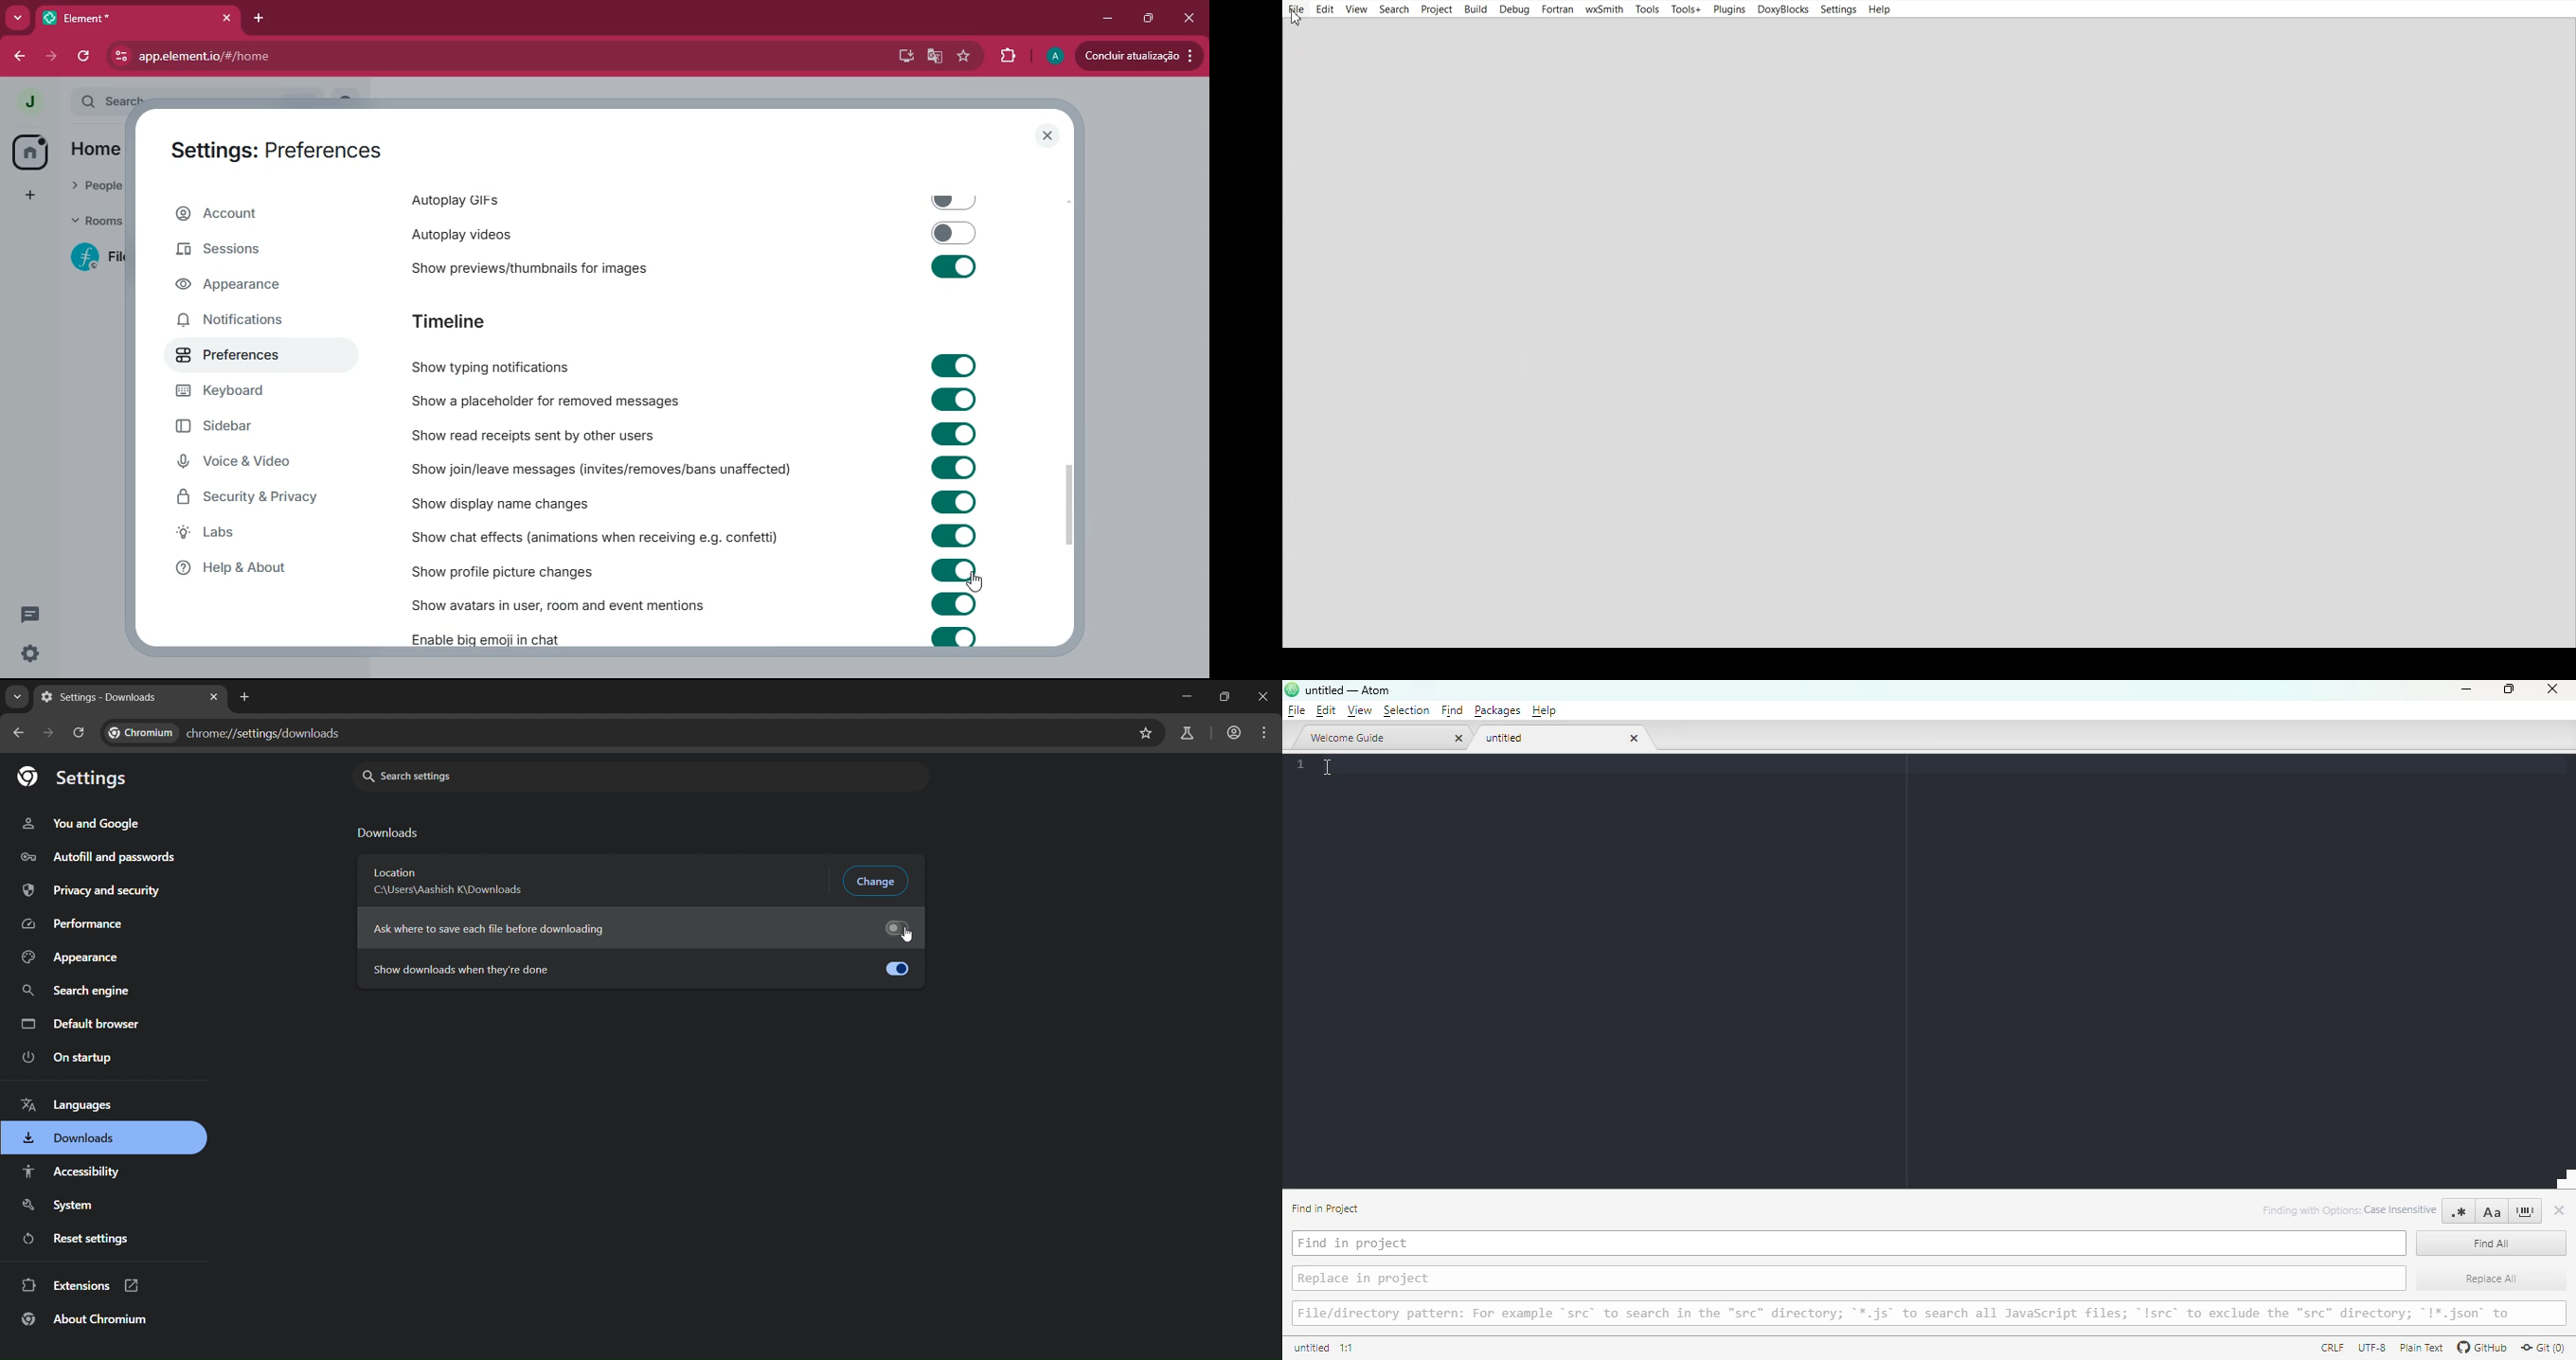 The width and height of the screenshot is (2576, 1372). I want to click on match case, so click(2492, 1211).